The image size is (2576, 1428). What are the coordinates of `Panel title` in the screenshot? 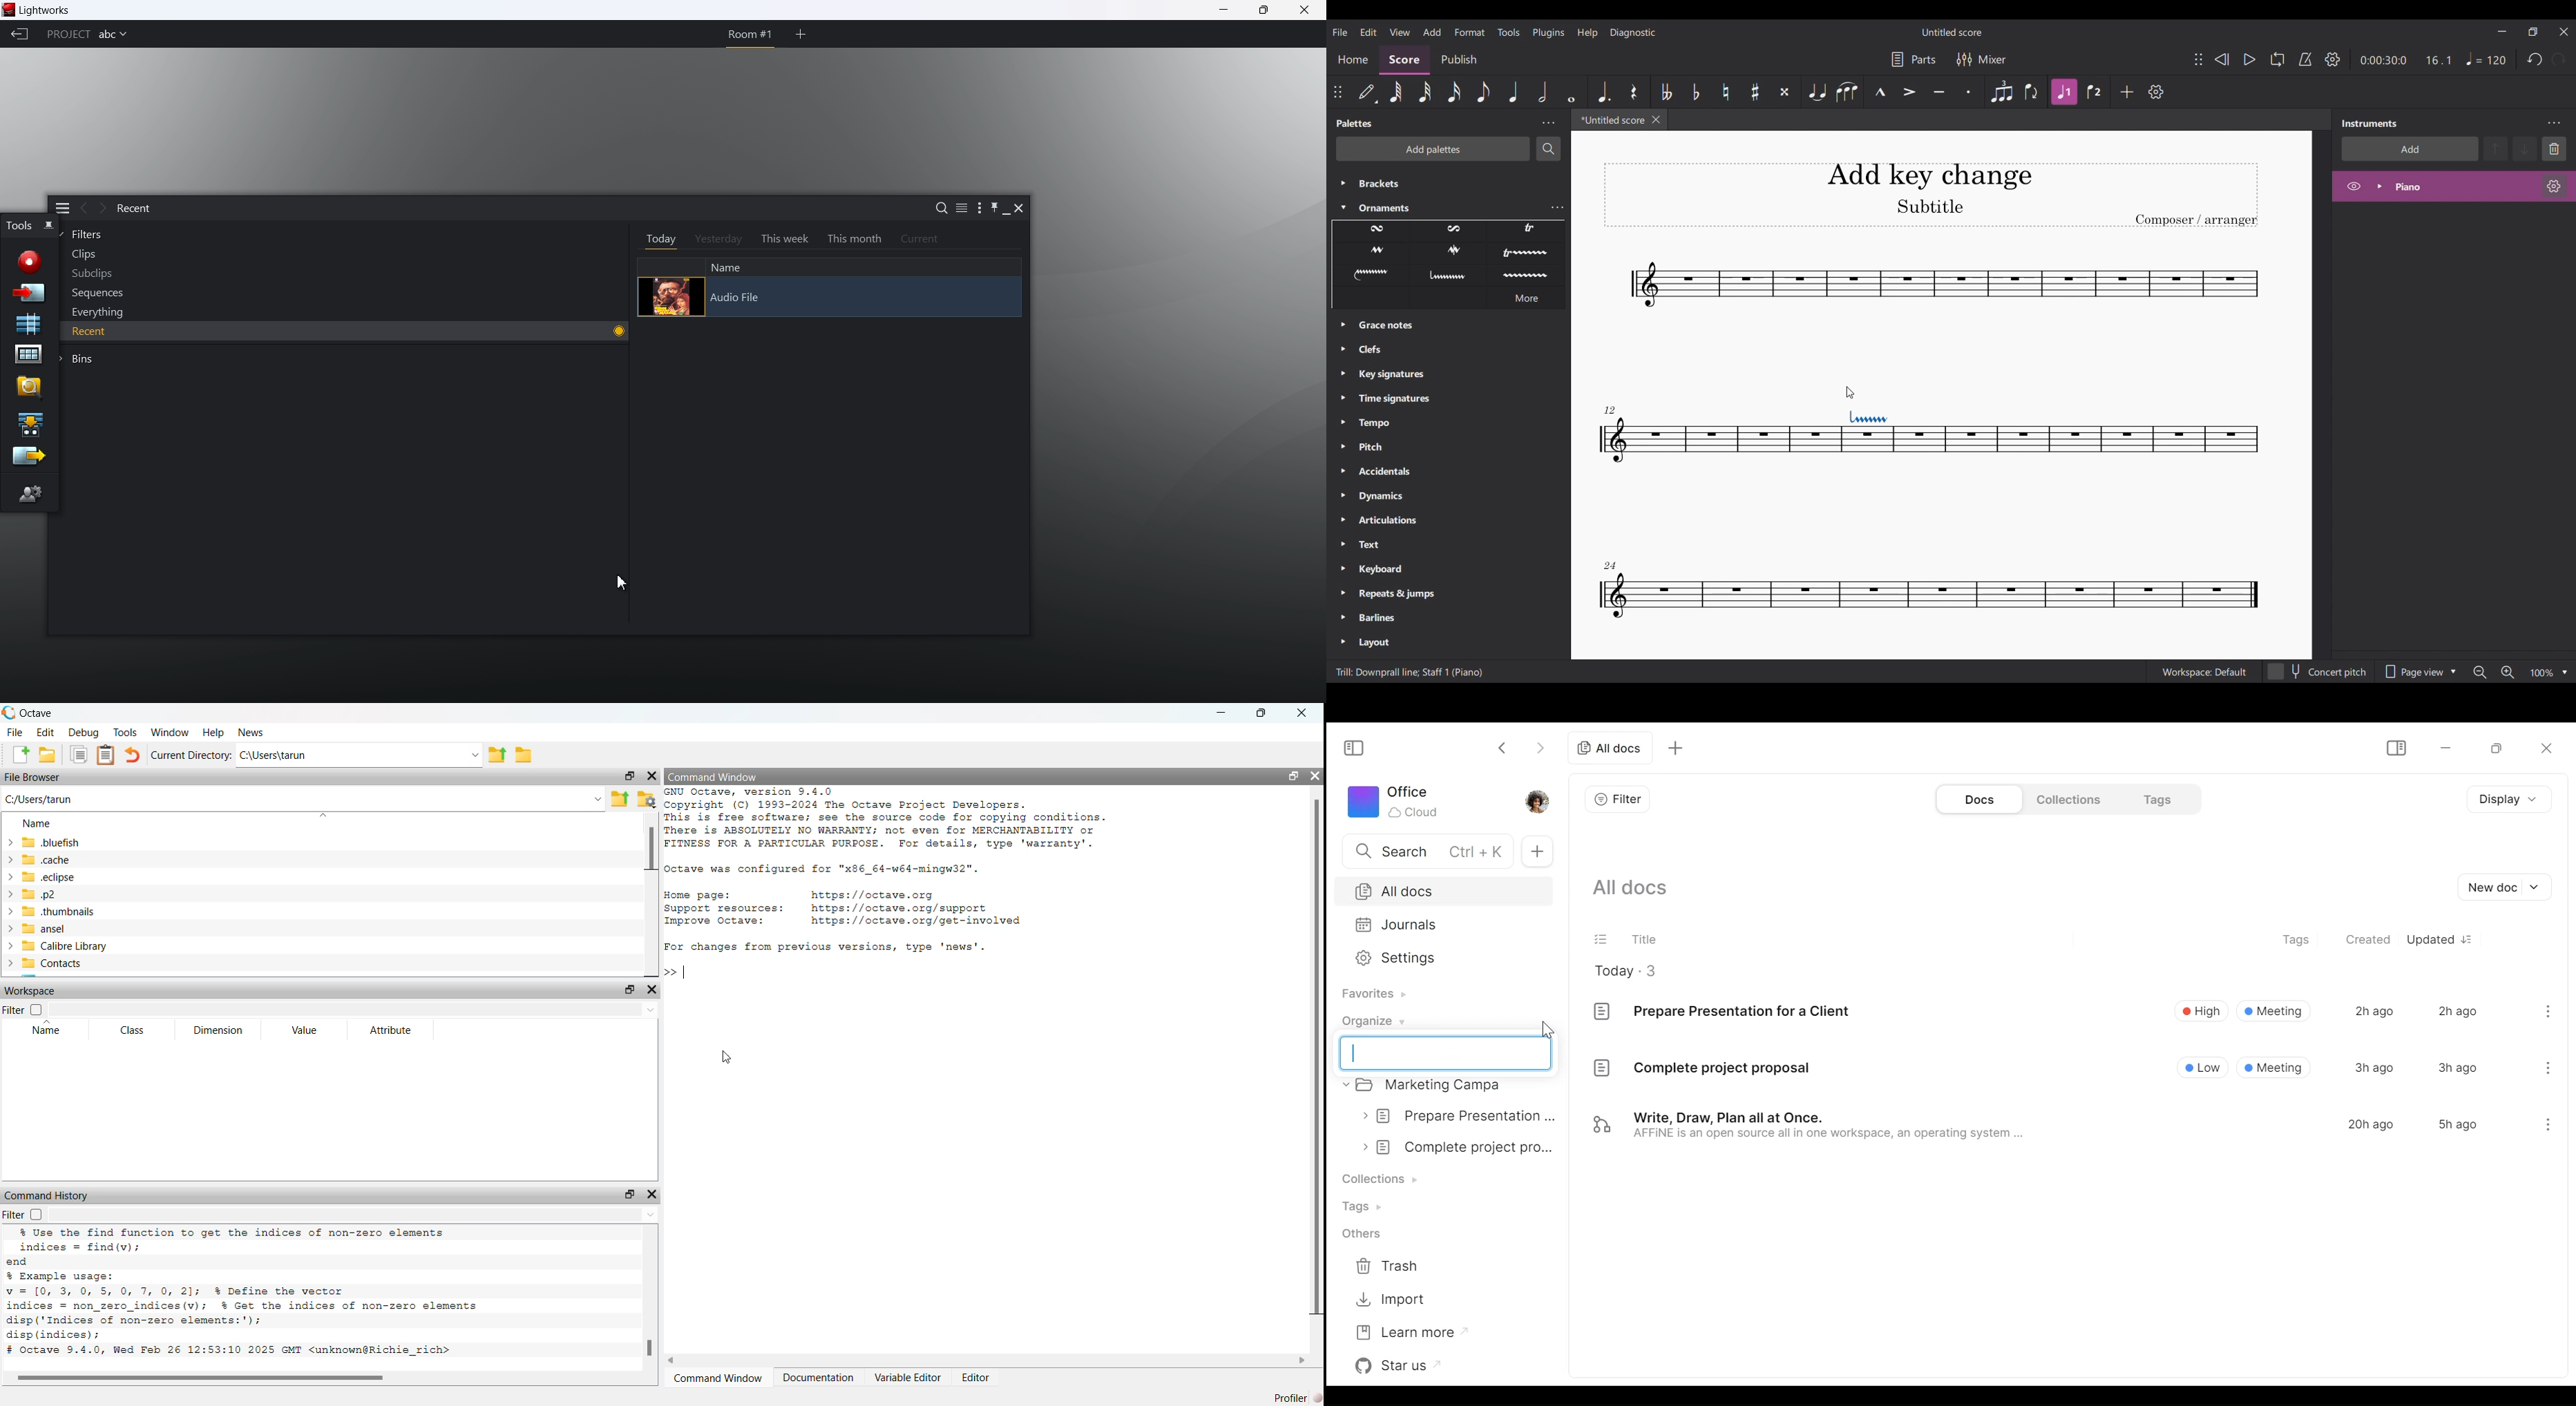 It's located at (1355, 123).